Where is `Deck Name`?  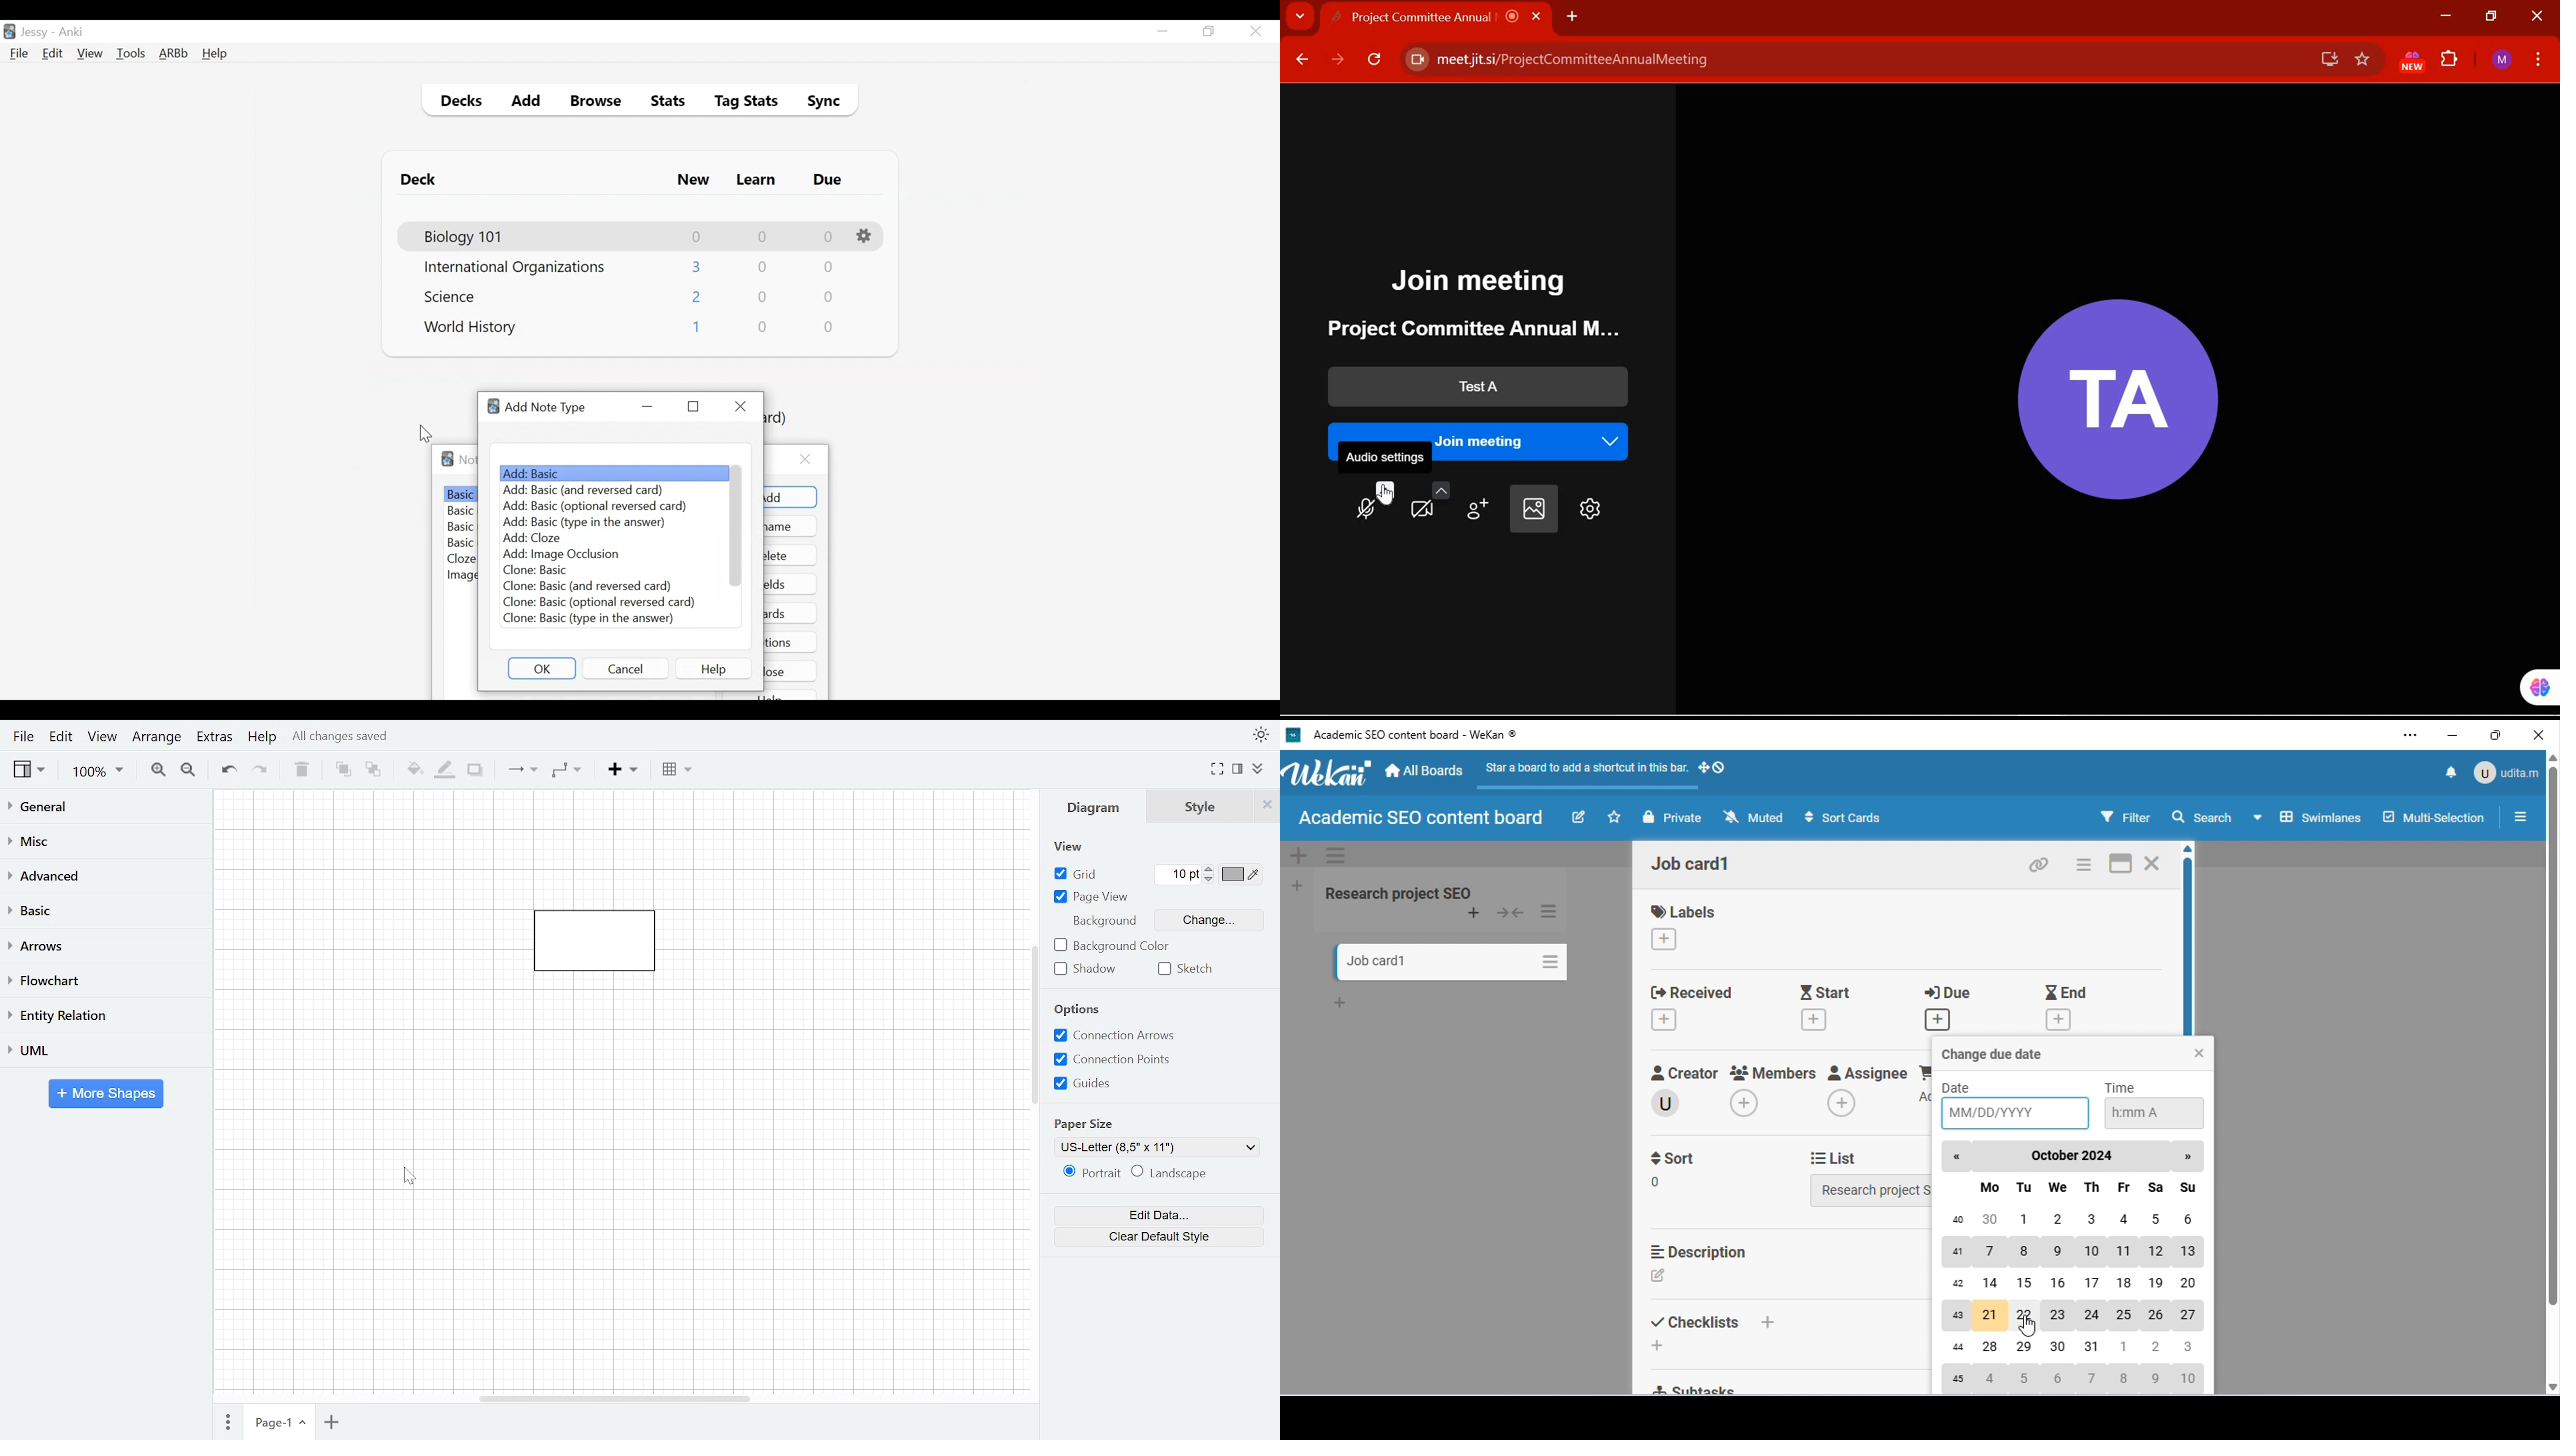 Deck Name is located at coordinates (515, 268).